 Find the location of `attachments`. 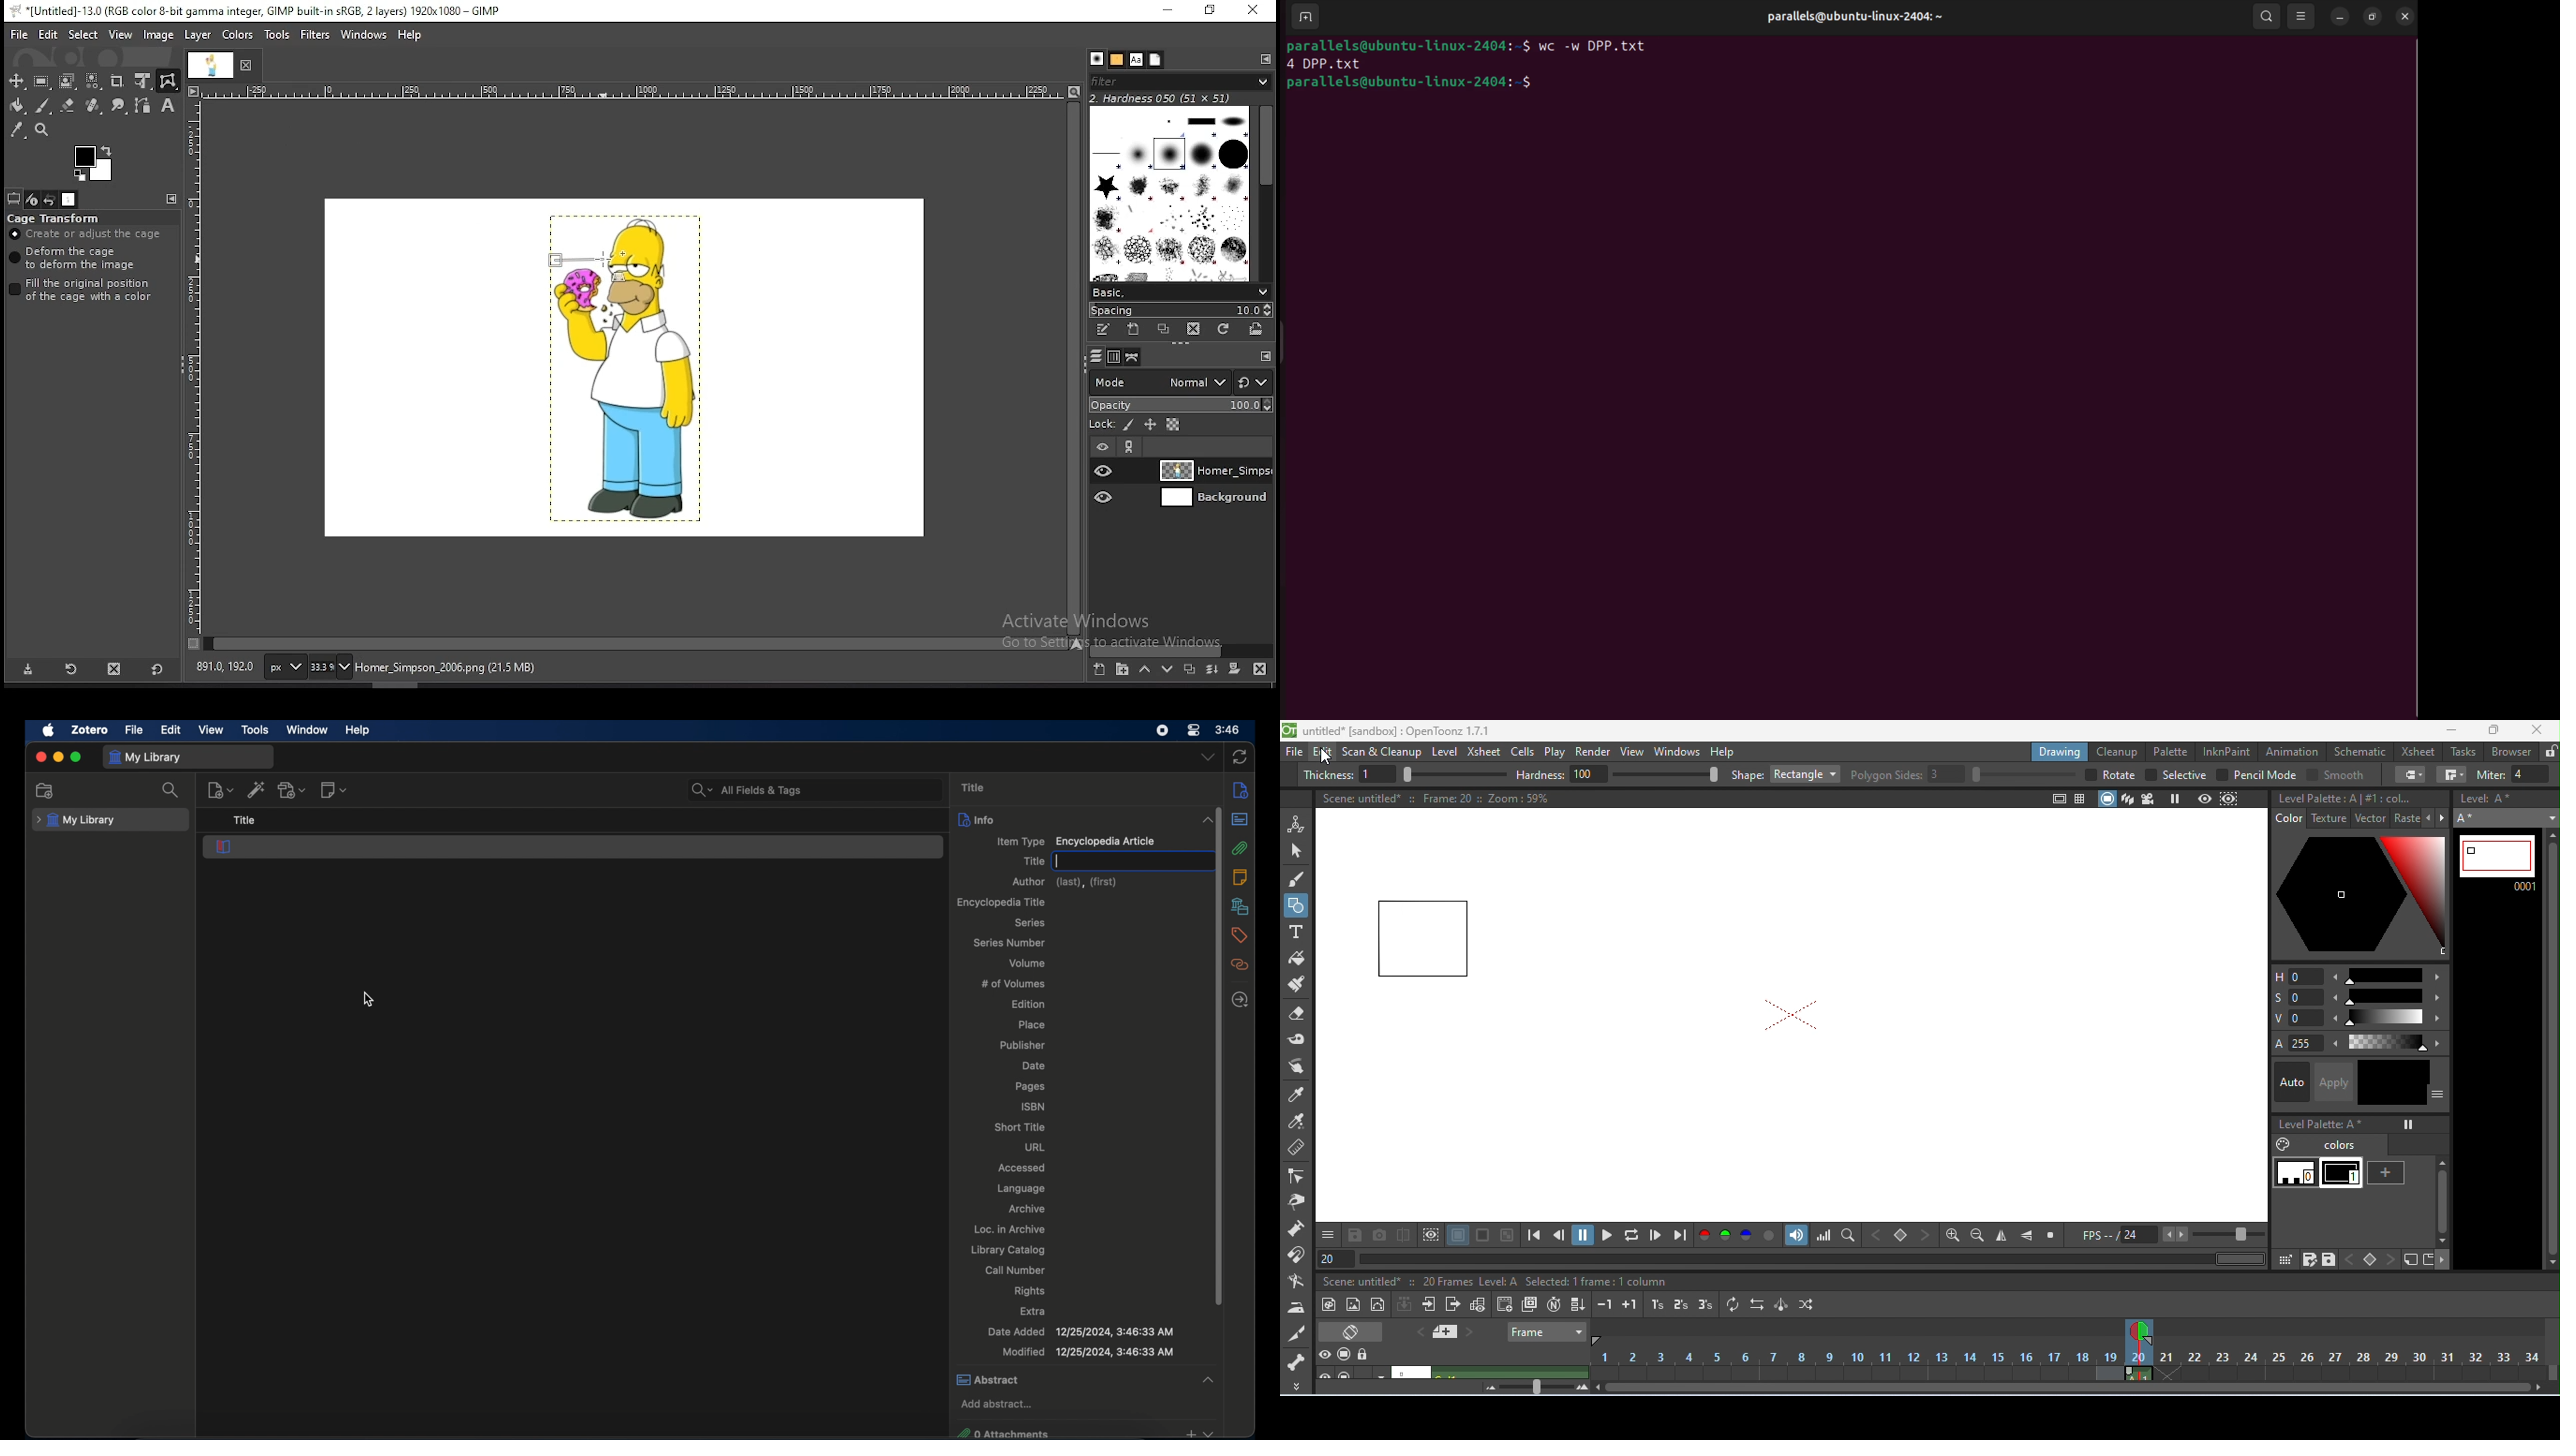

attachments is located at coordinates (1240, 848).